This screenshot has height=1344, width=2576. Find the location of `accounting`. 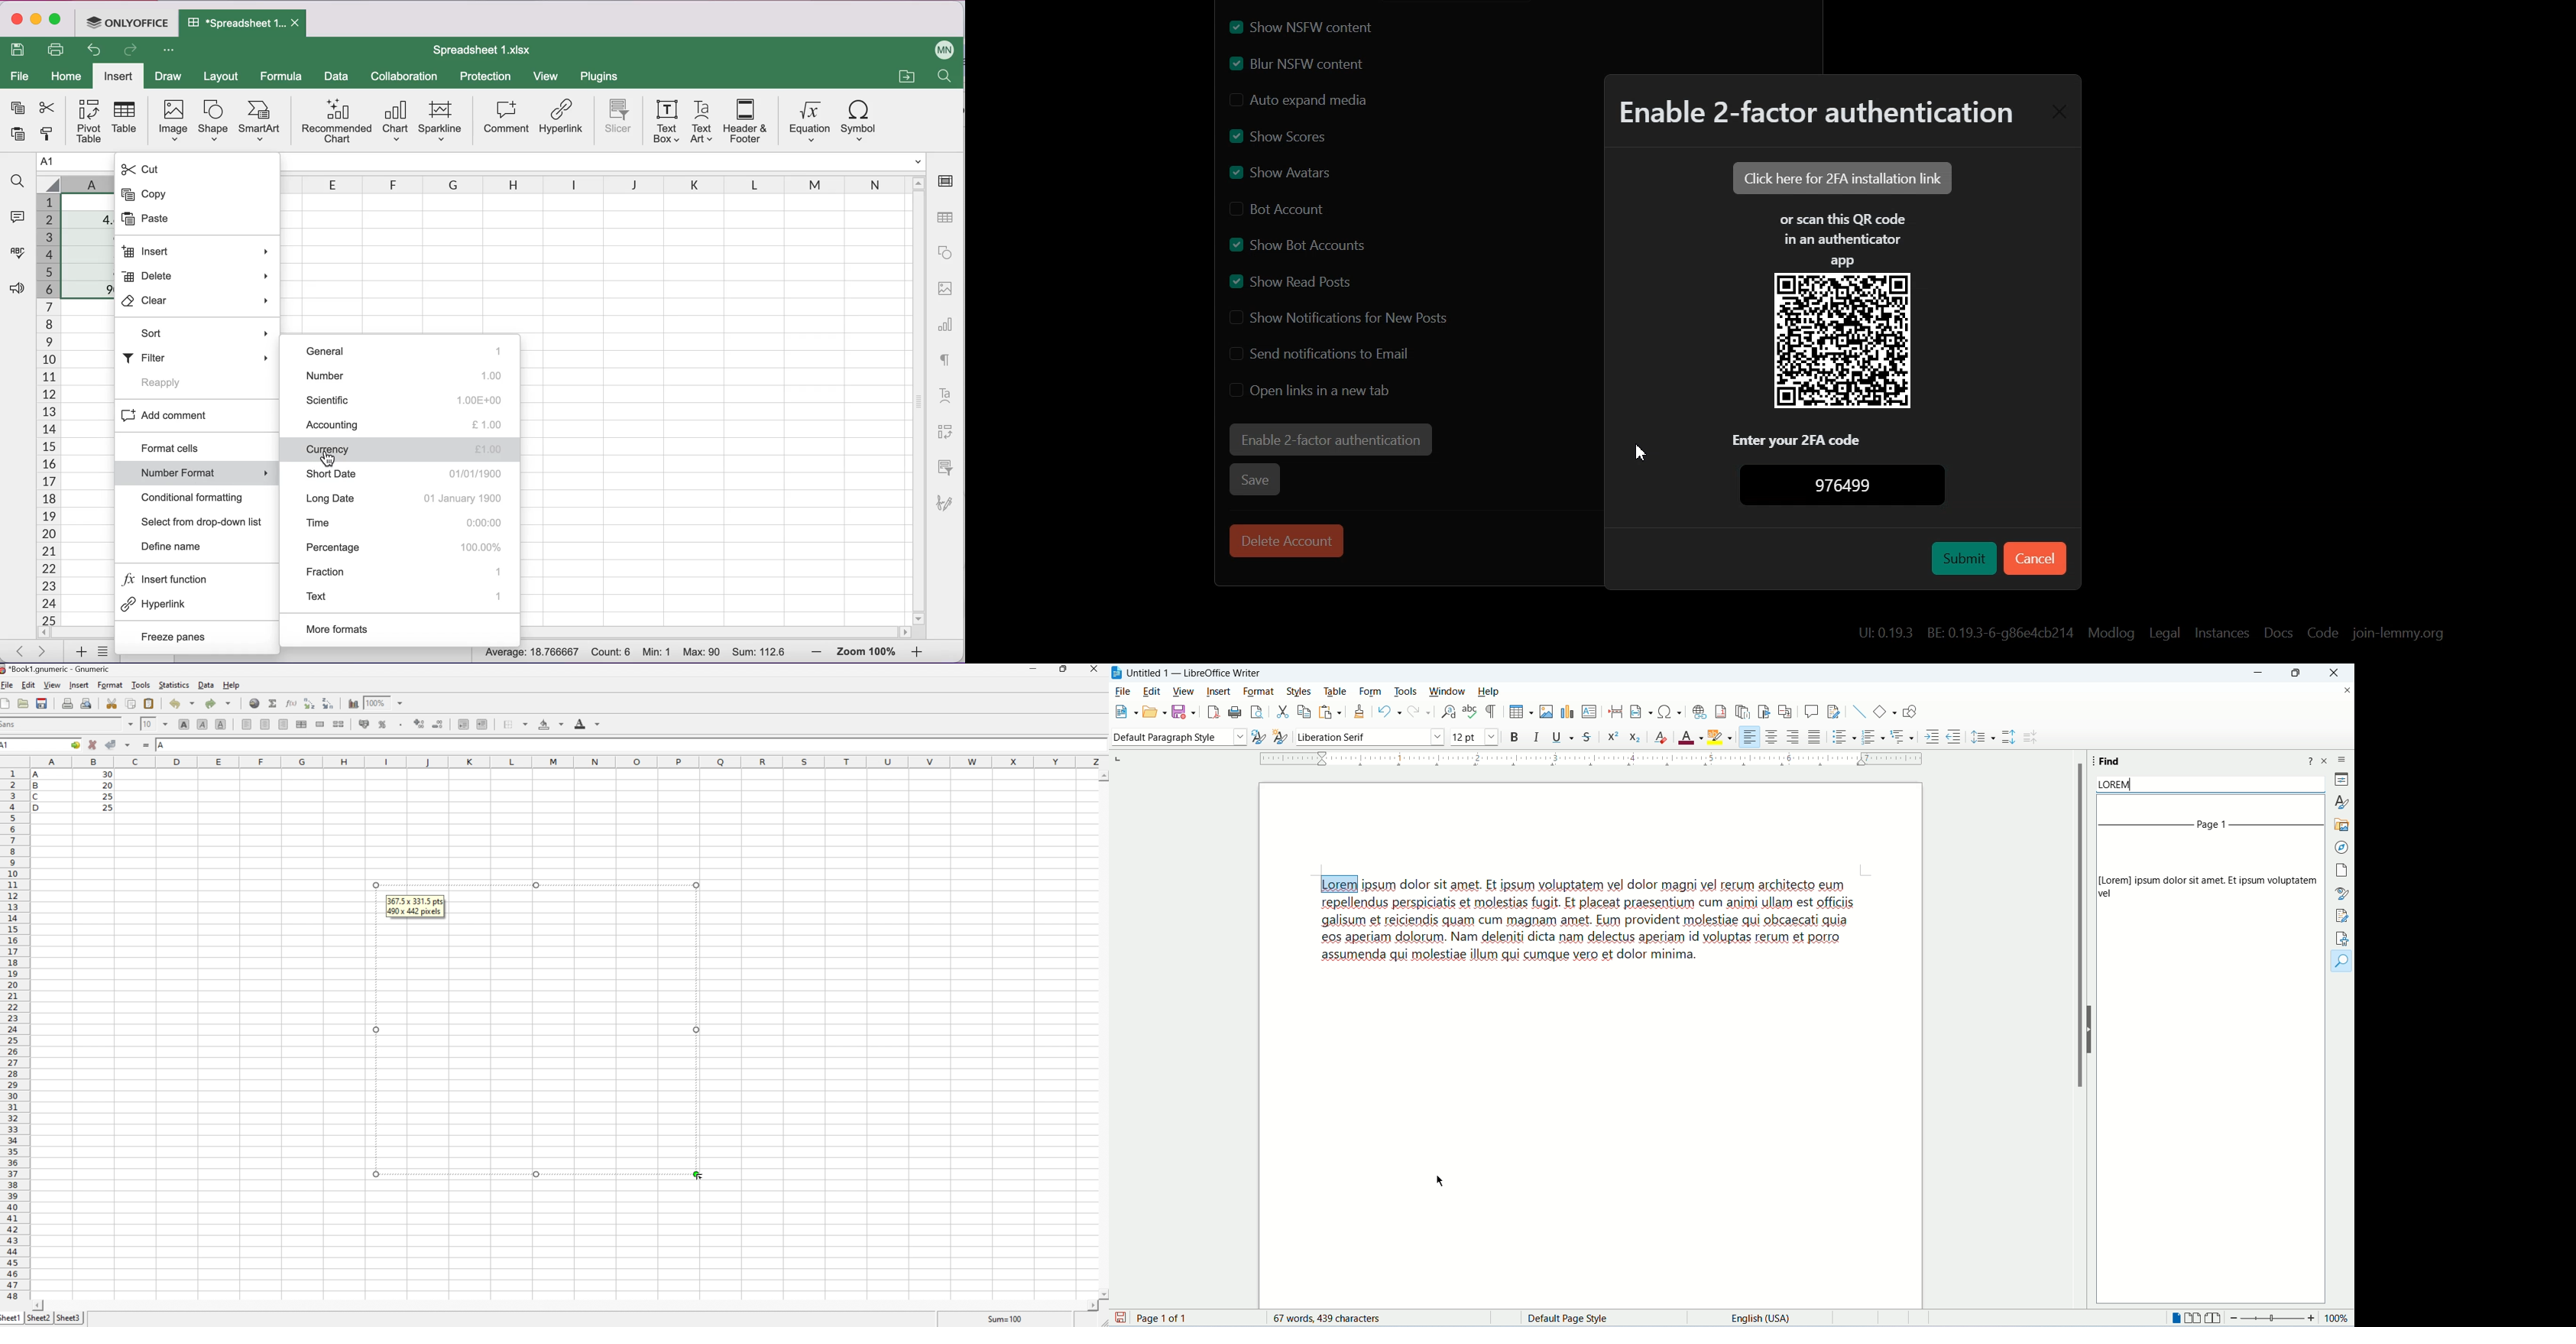

accounting is located at coordinates (409, 424).